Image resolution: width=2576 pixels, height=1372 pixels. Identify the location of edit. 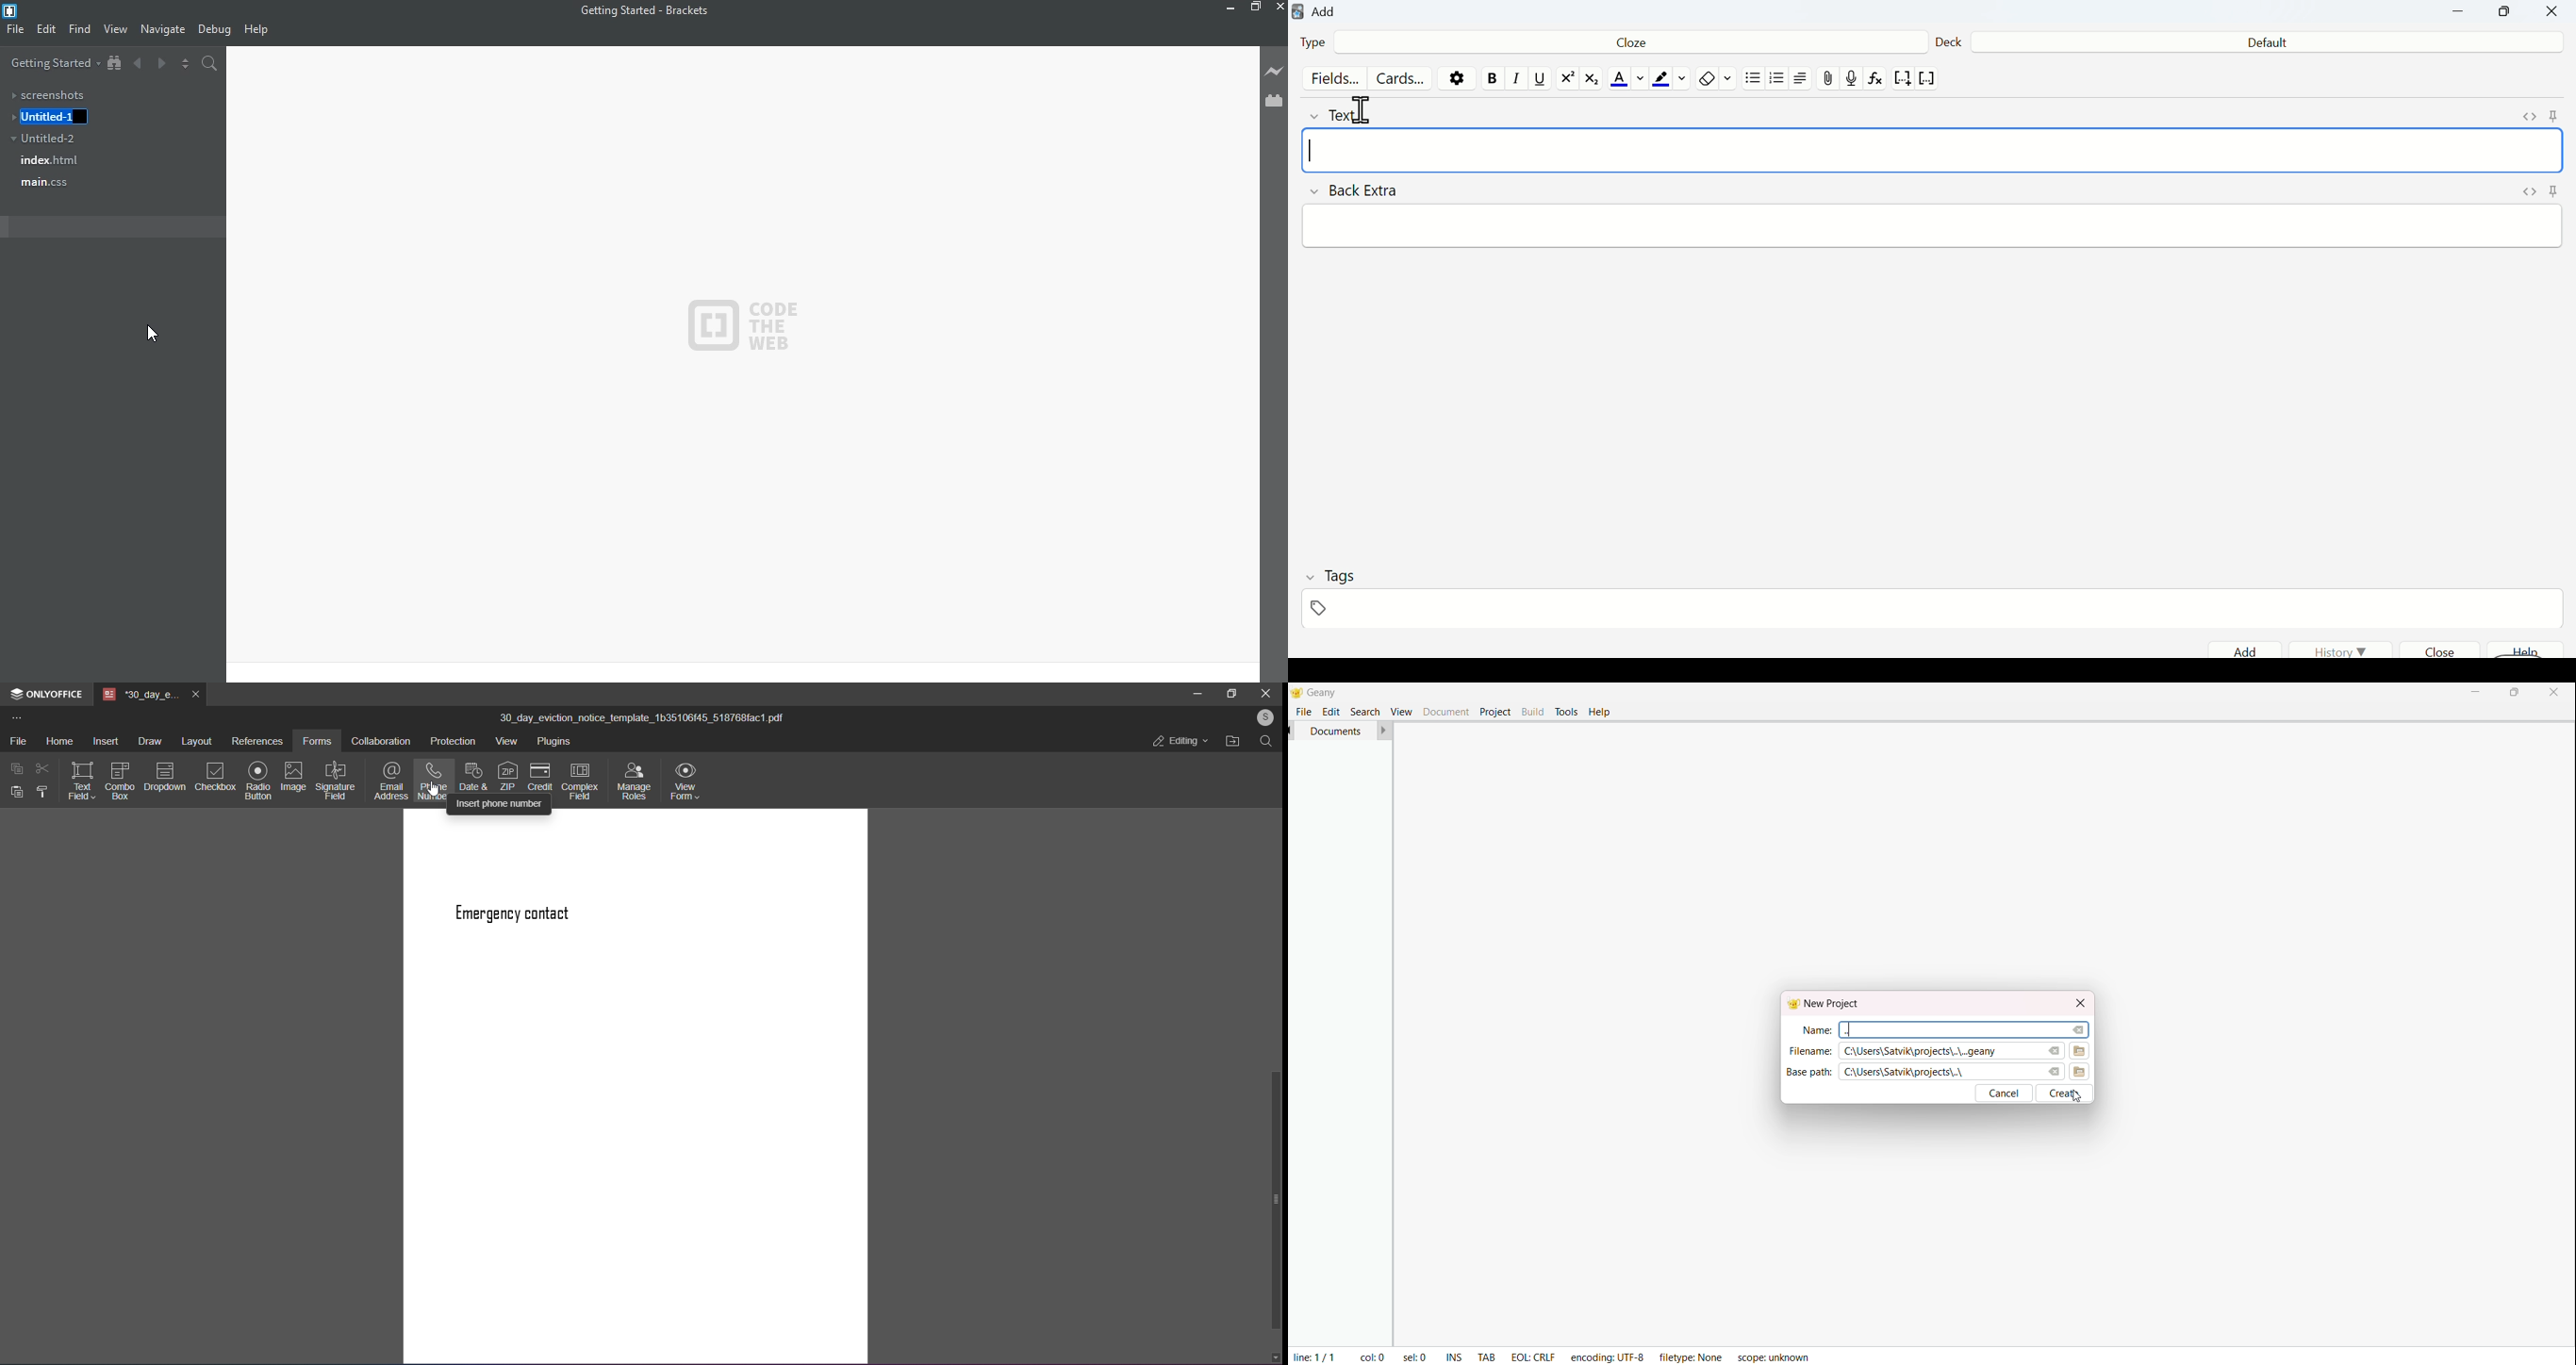
(49, 30).